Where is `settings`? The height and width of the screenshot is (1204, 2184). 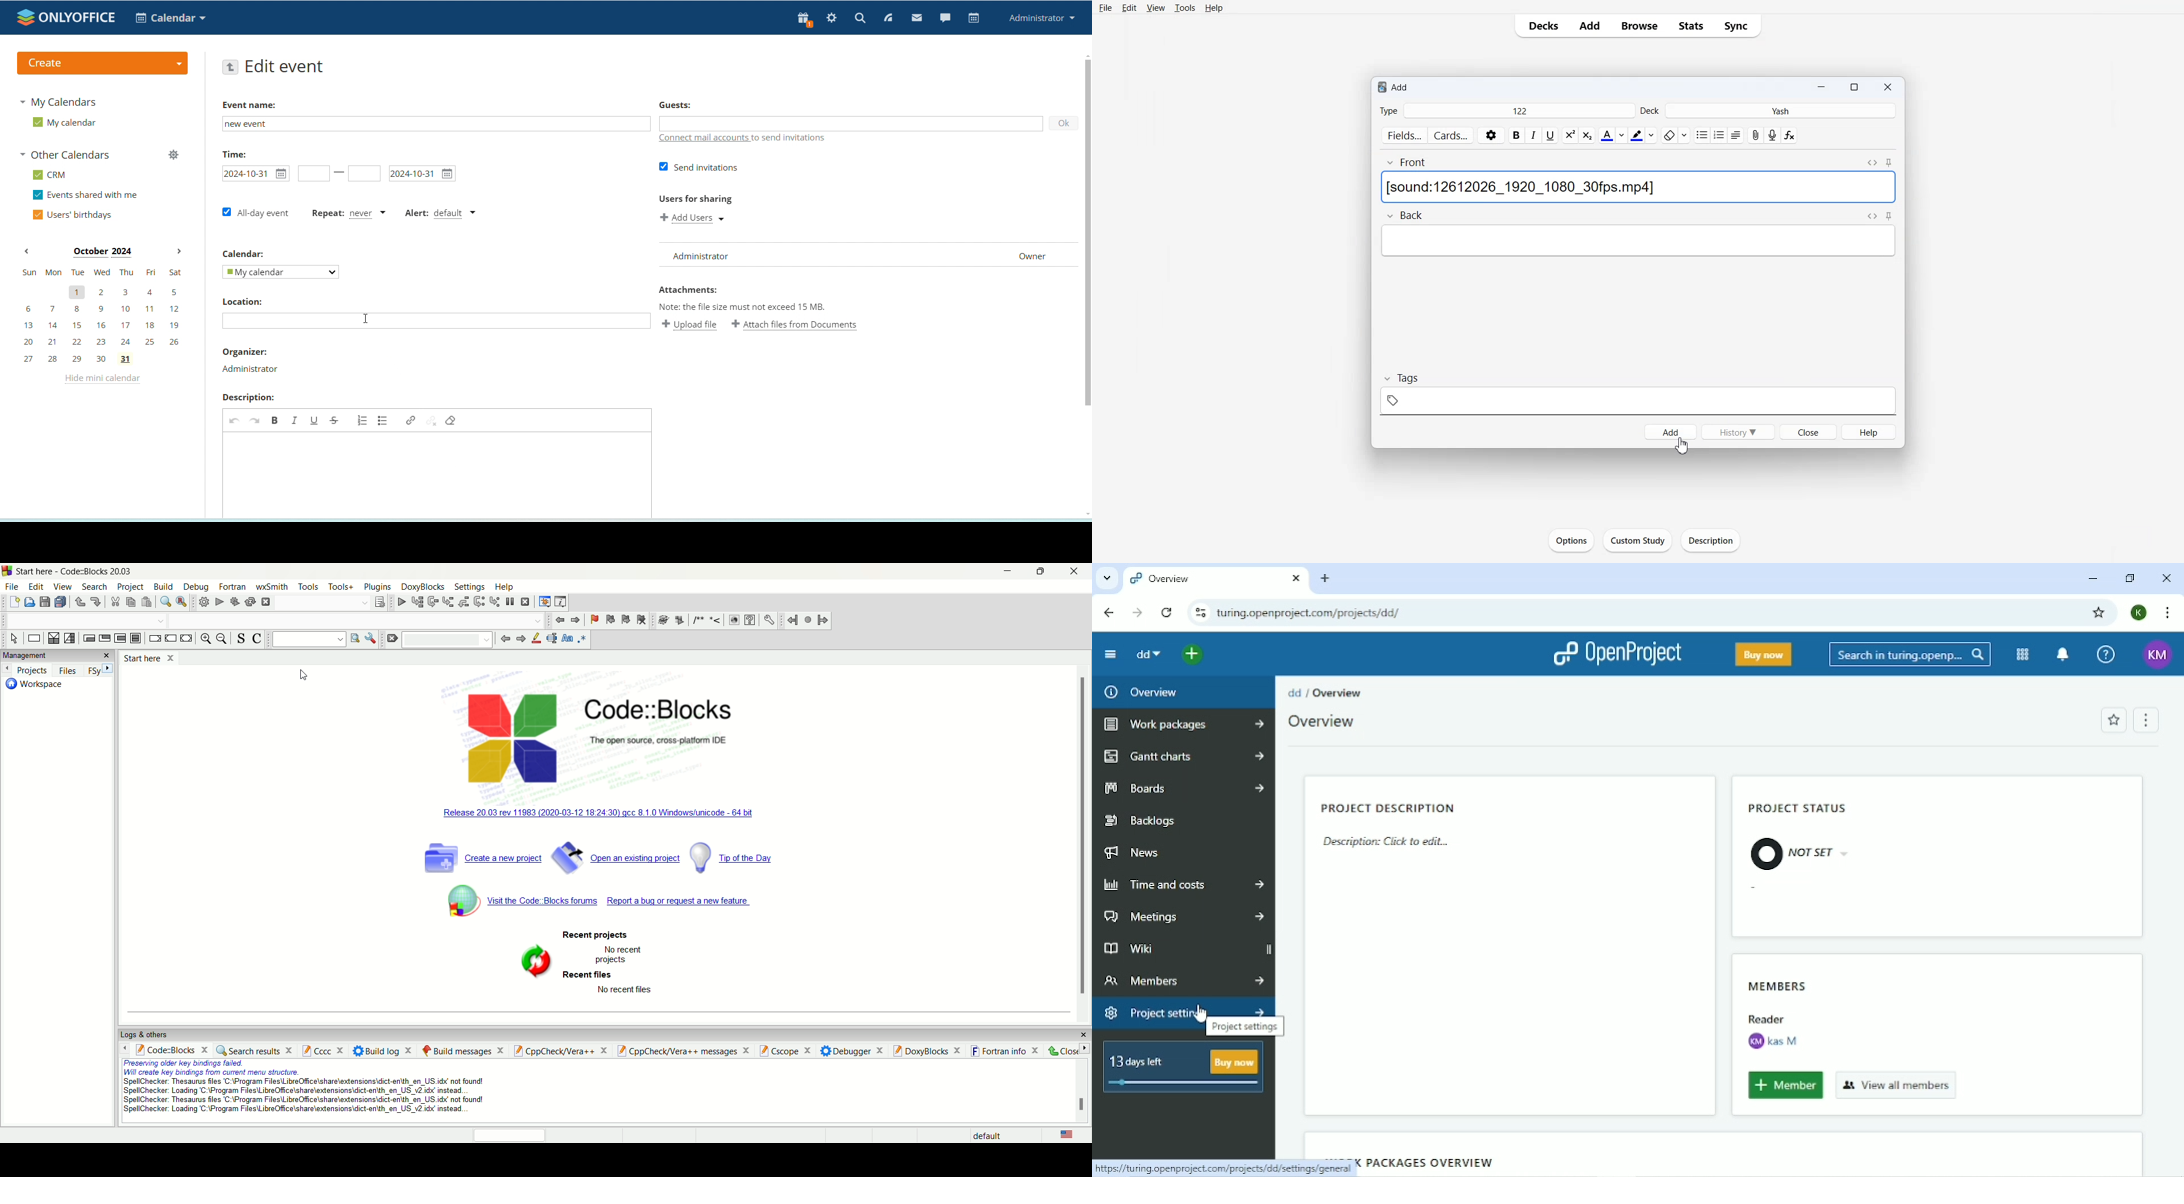 settings is located at coordinates (470, 587).